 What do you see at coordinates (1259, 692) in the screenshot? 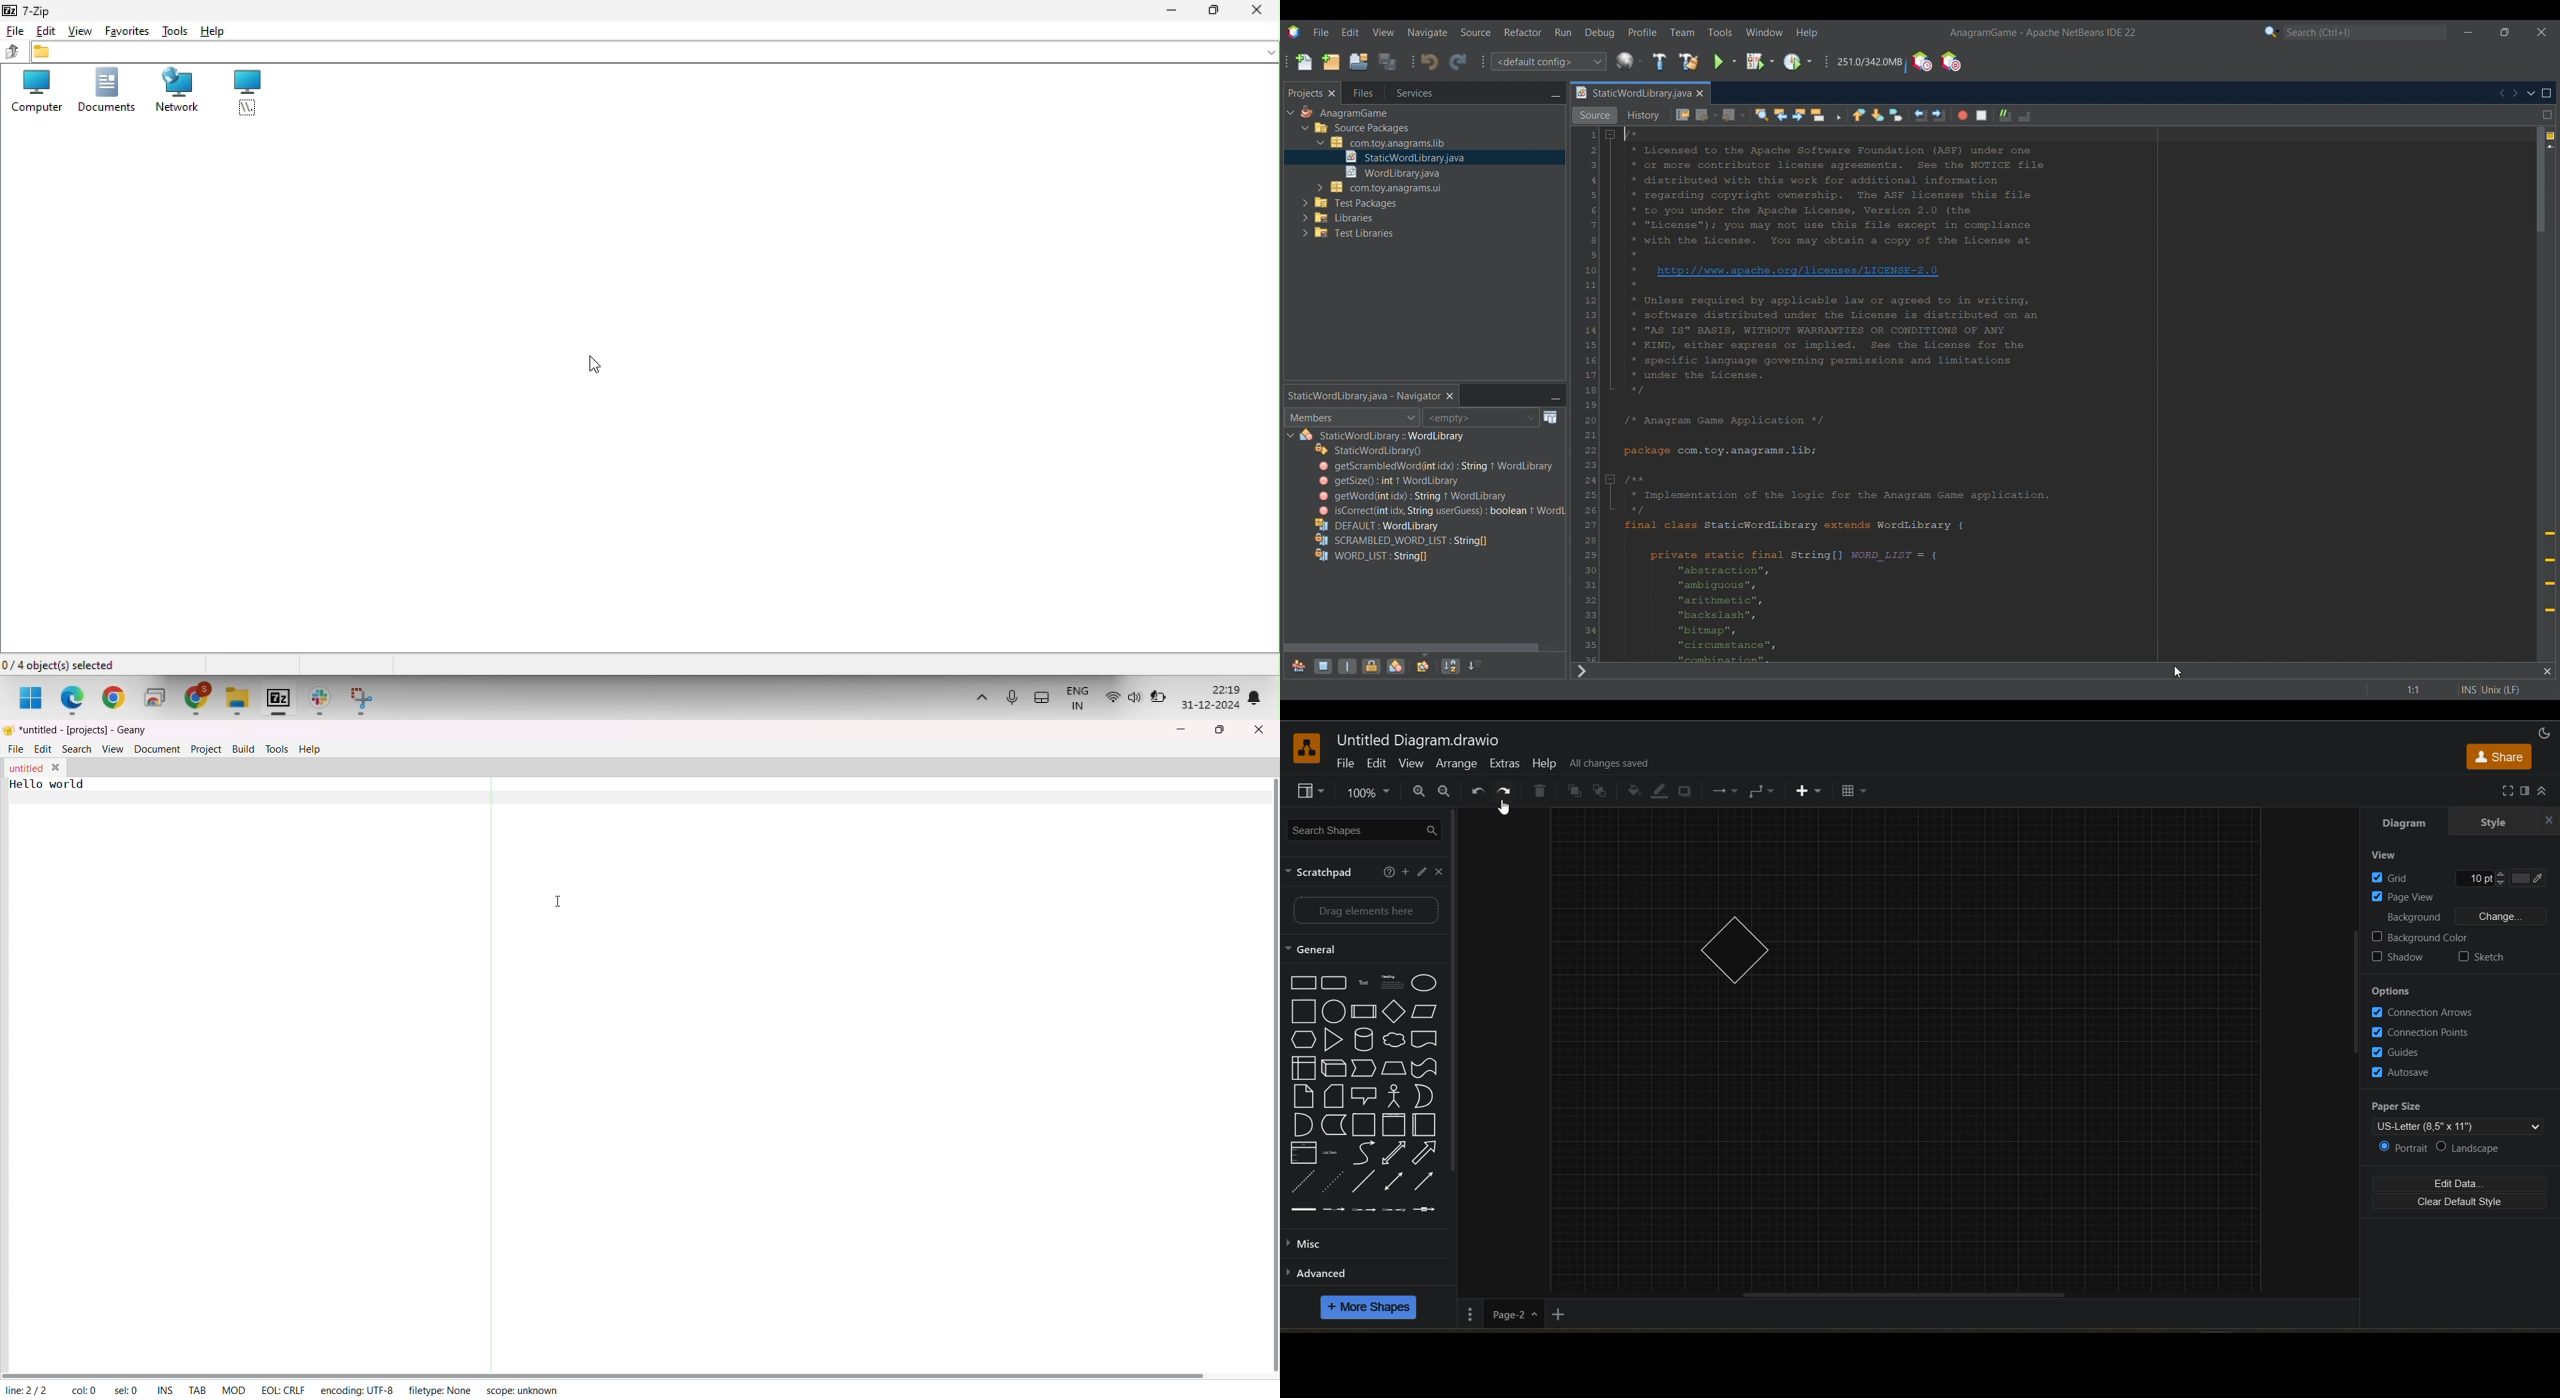
I see `notifications` at bounding box center [1259, 692].